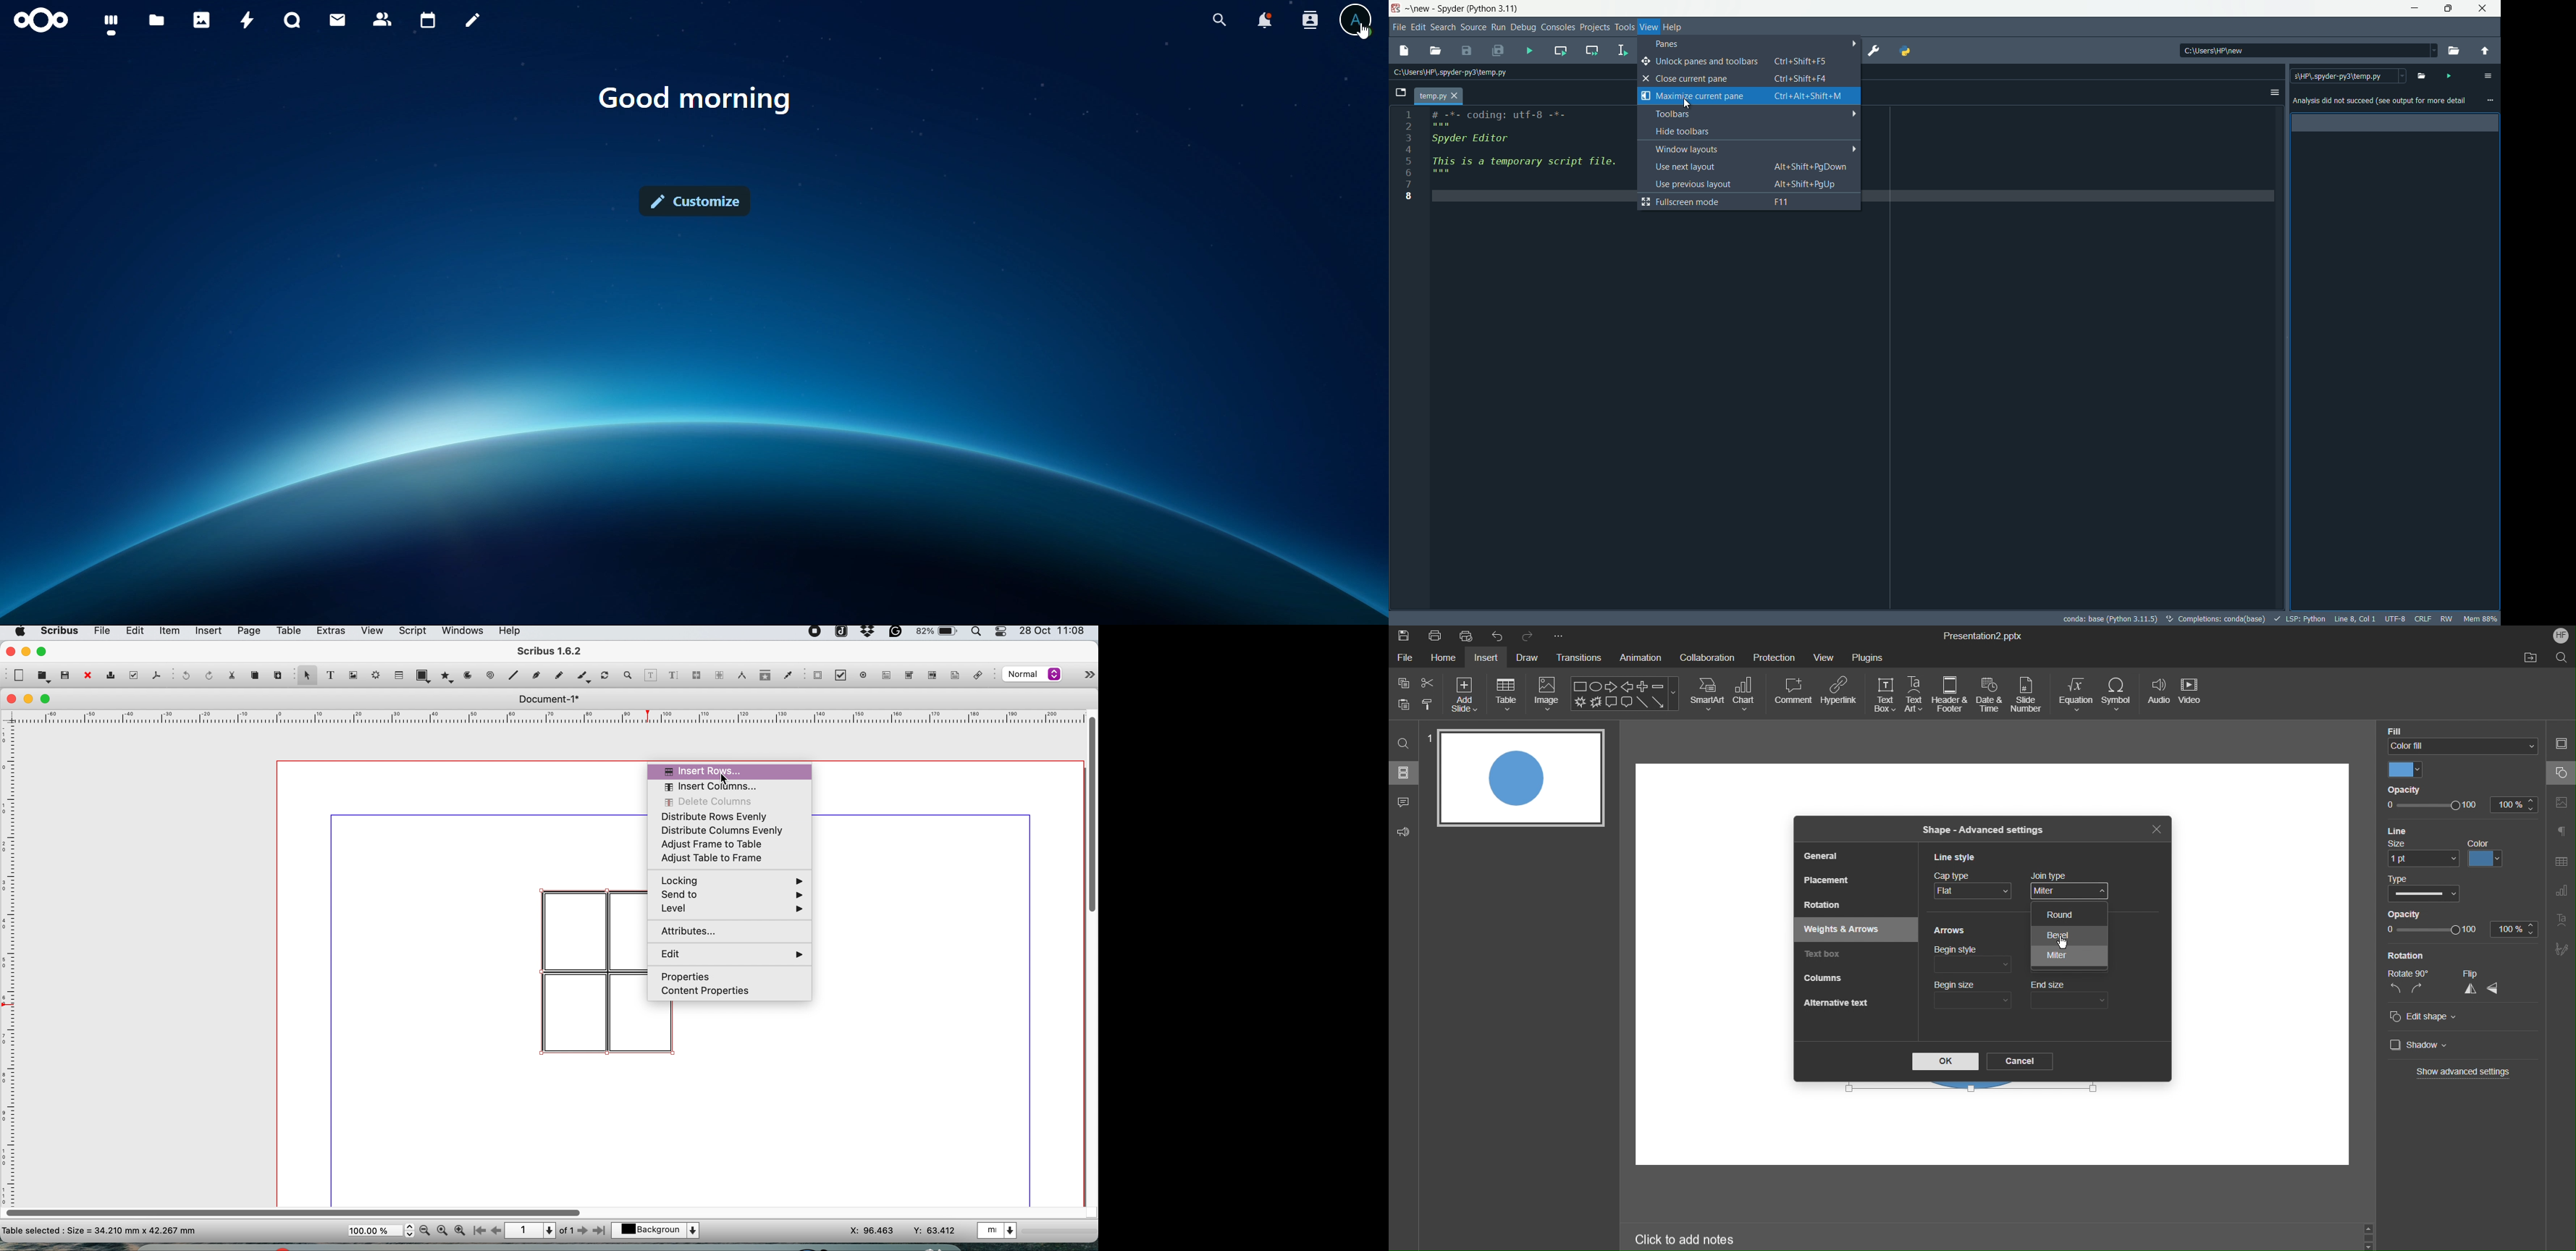 Image resolution: width=2576 pixels, height=1260 pixels. What do you see at coordinates (512, 675) in the screenshot?
I see `line` at bounding box center [512, 675].